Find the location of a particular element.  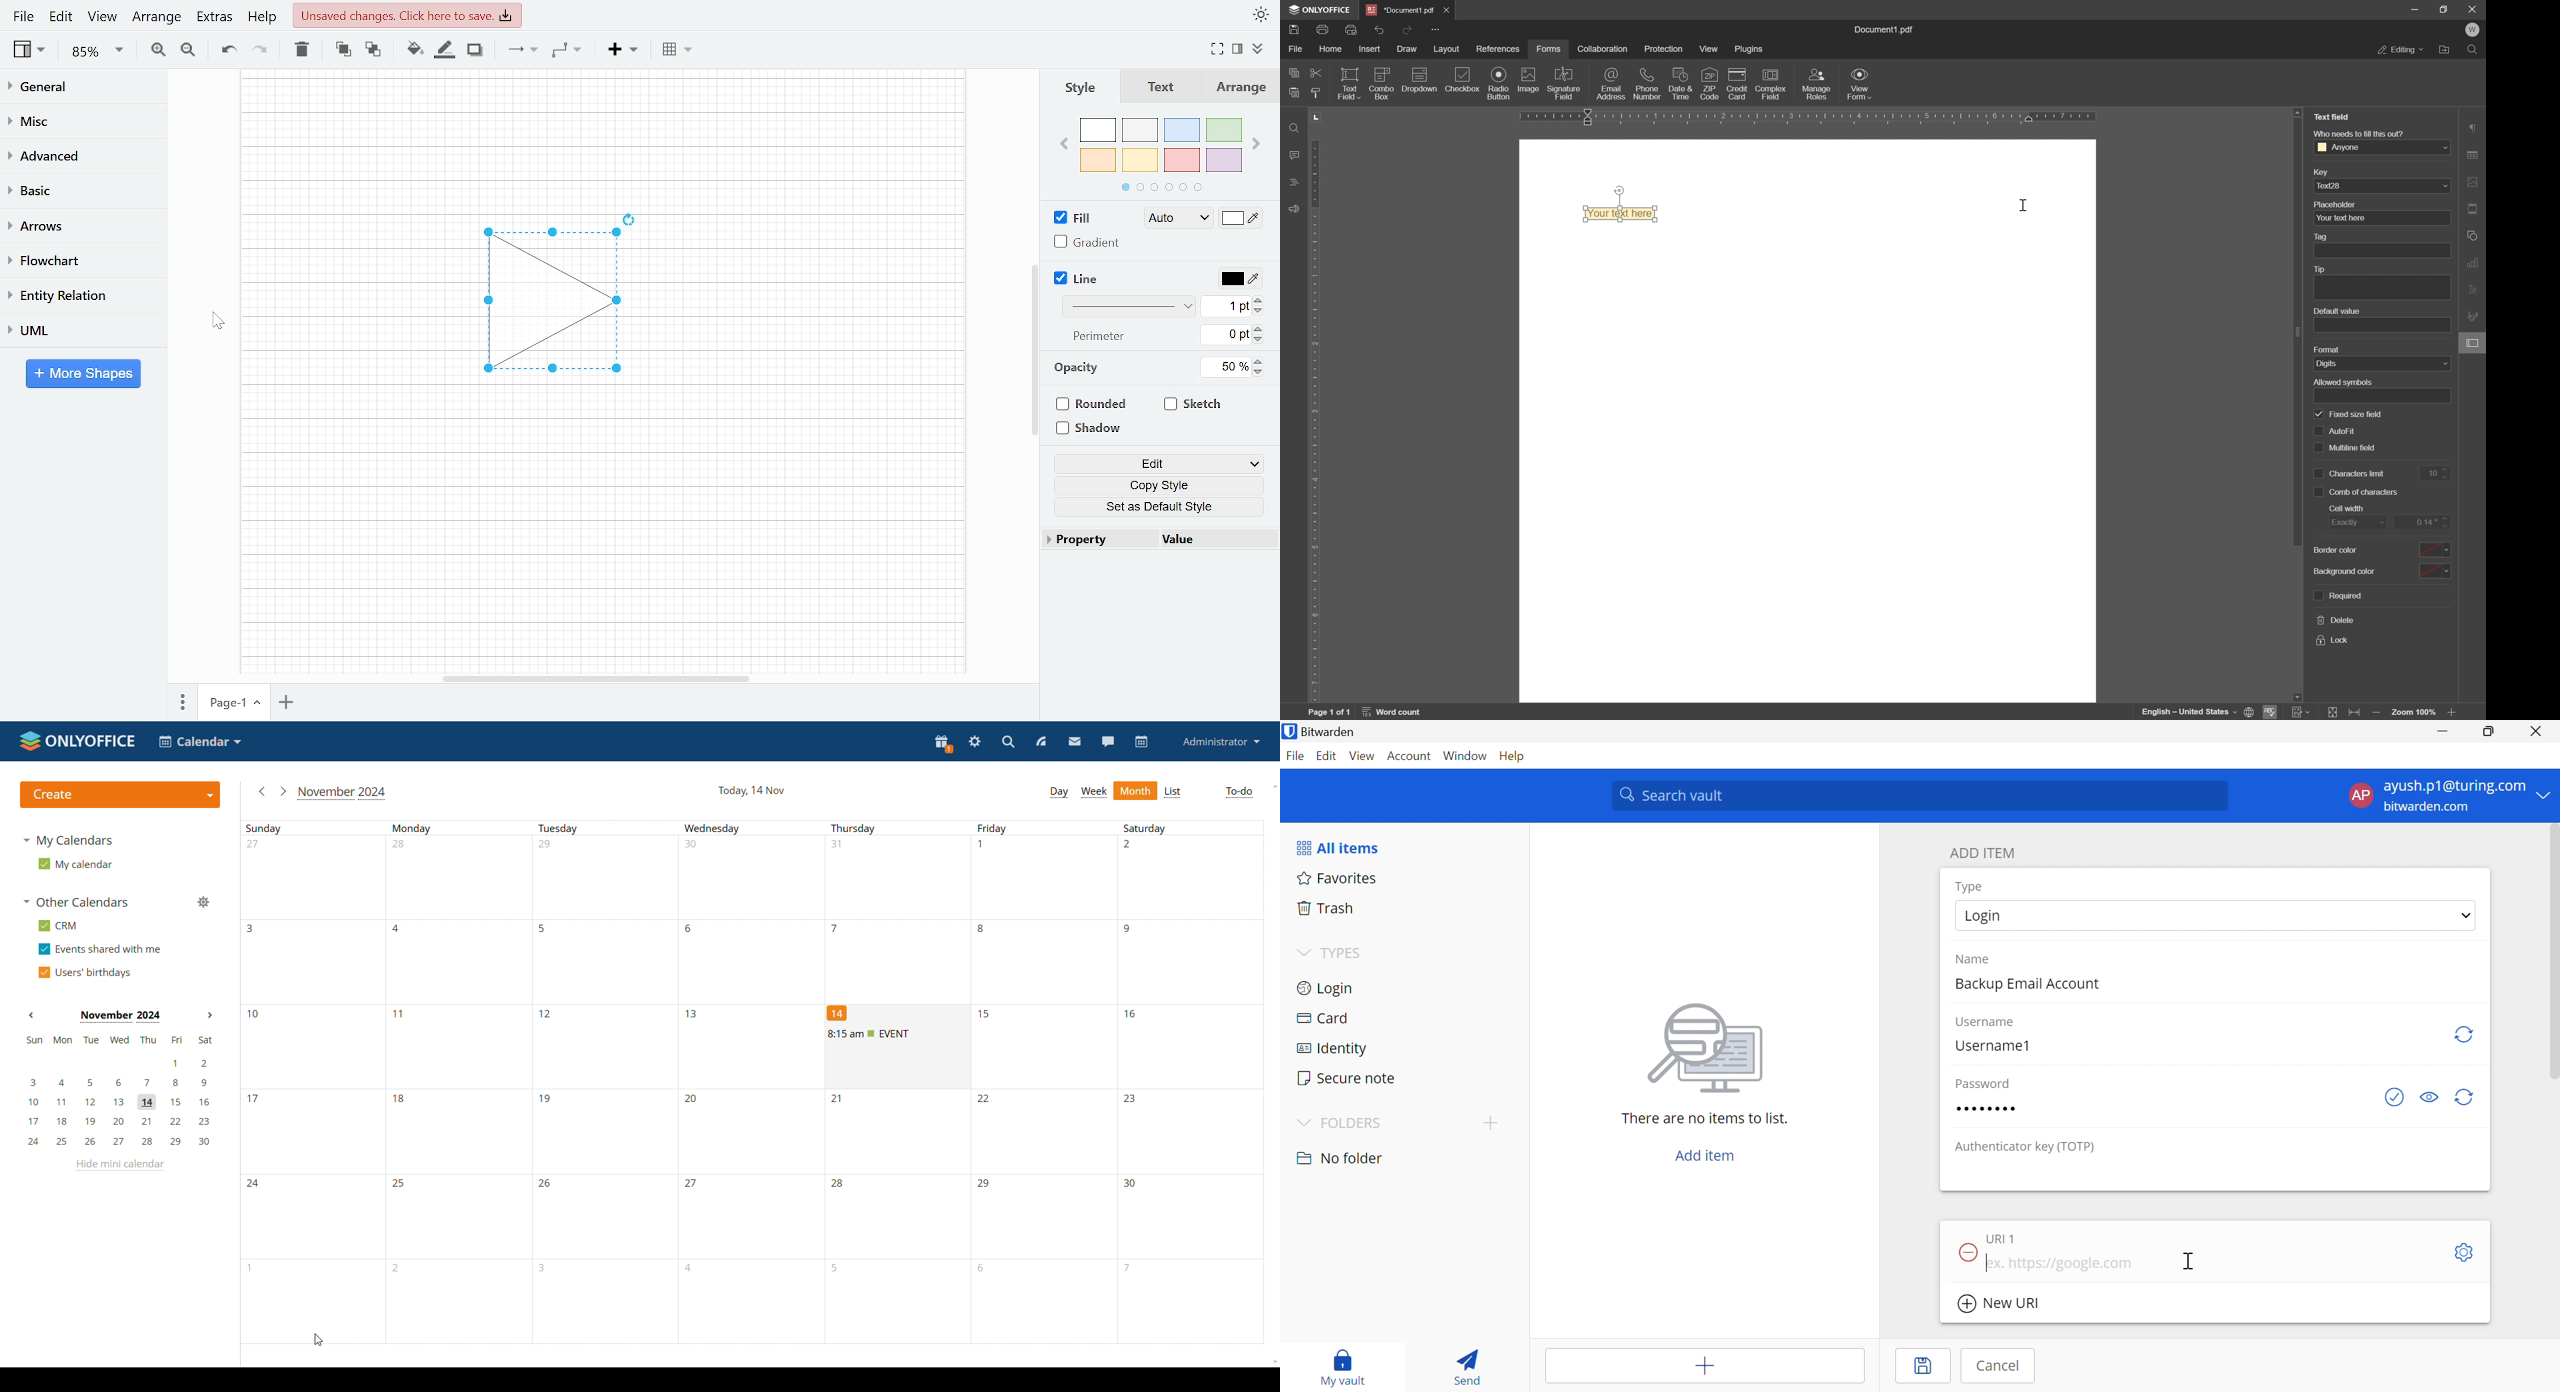

Cancel is located at coordinates (2001, 1365).